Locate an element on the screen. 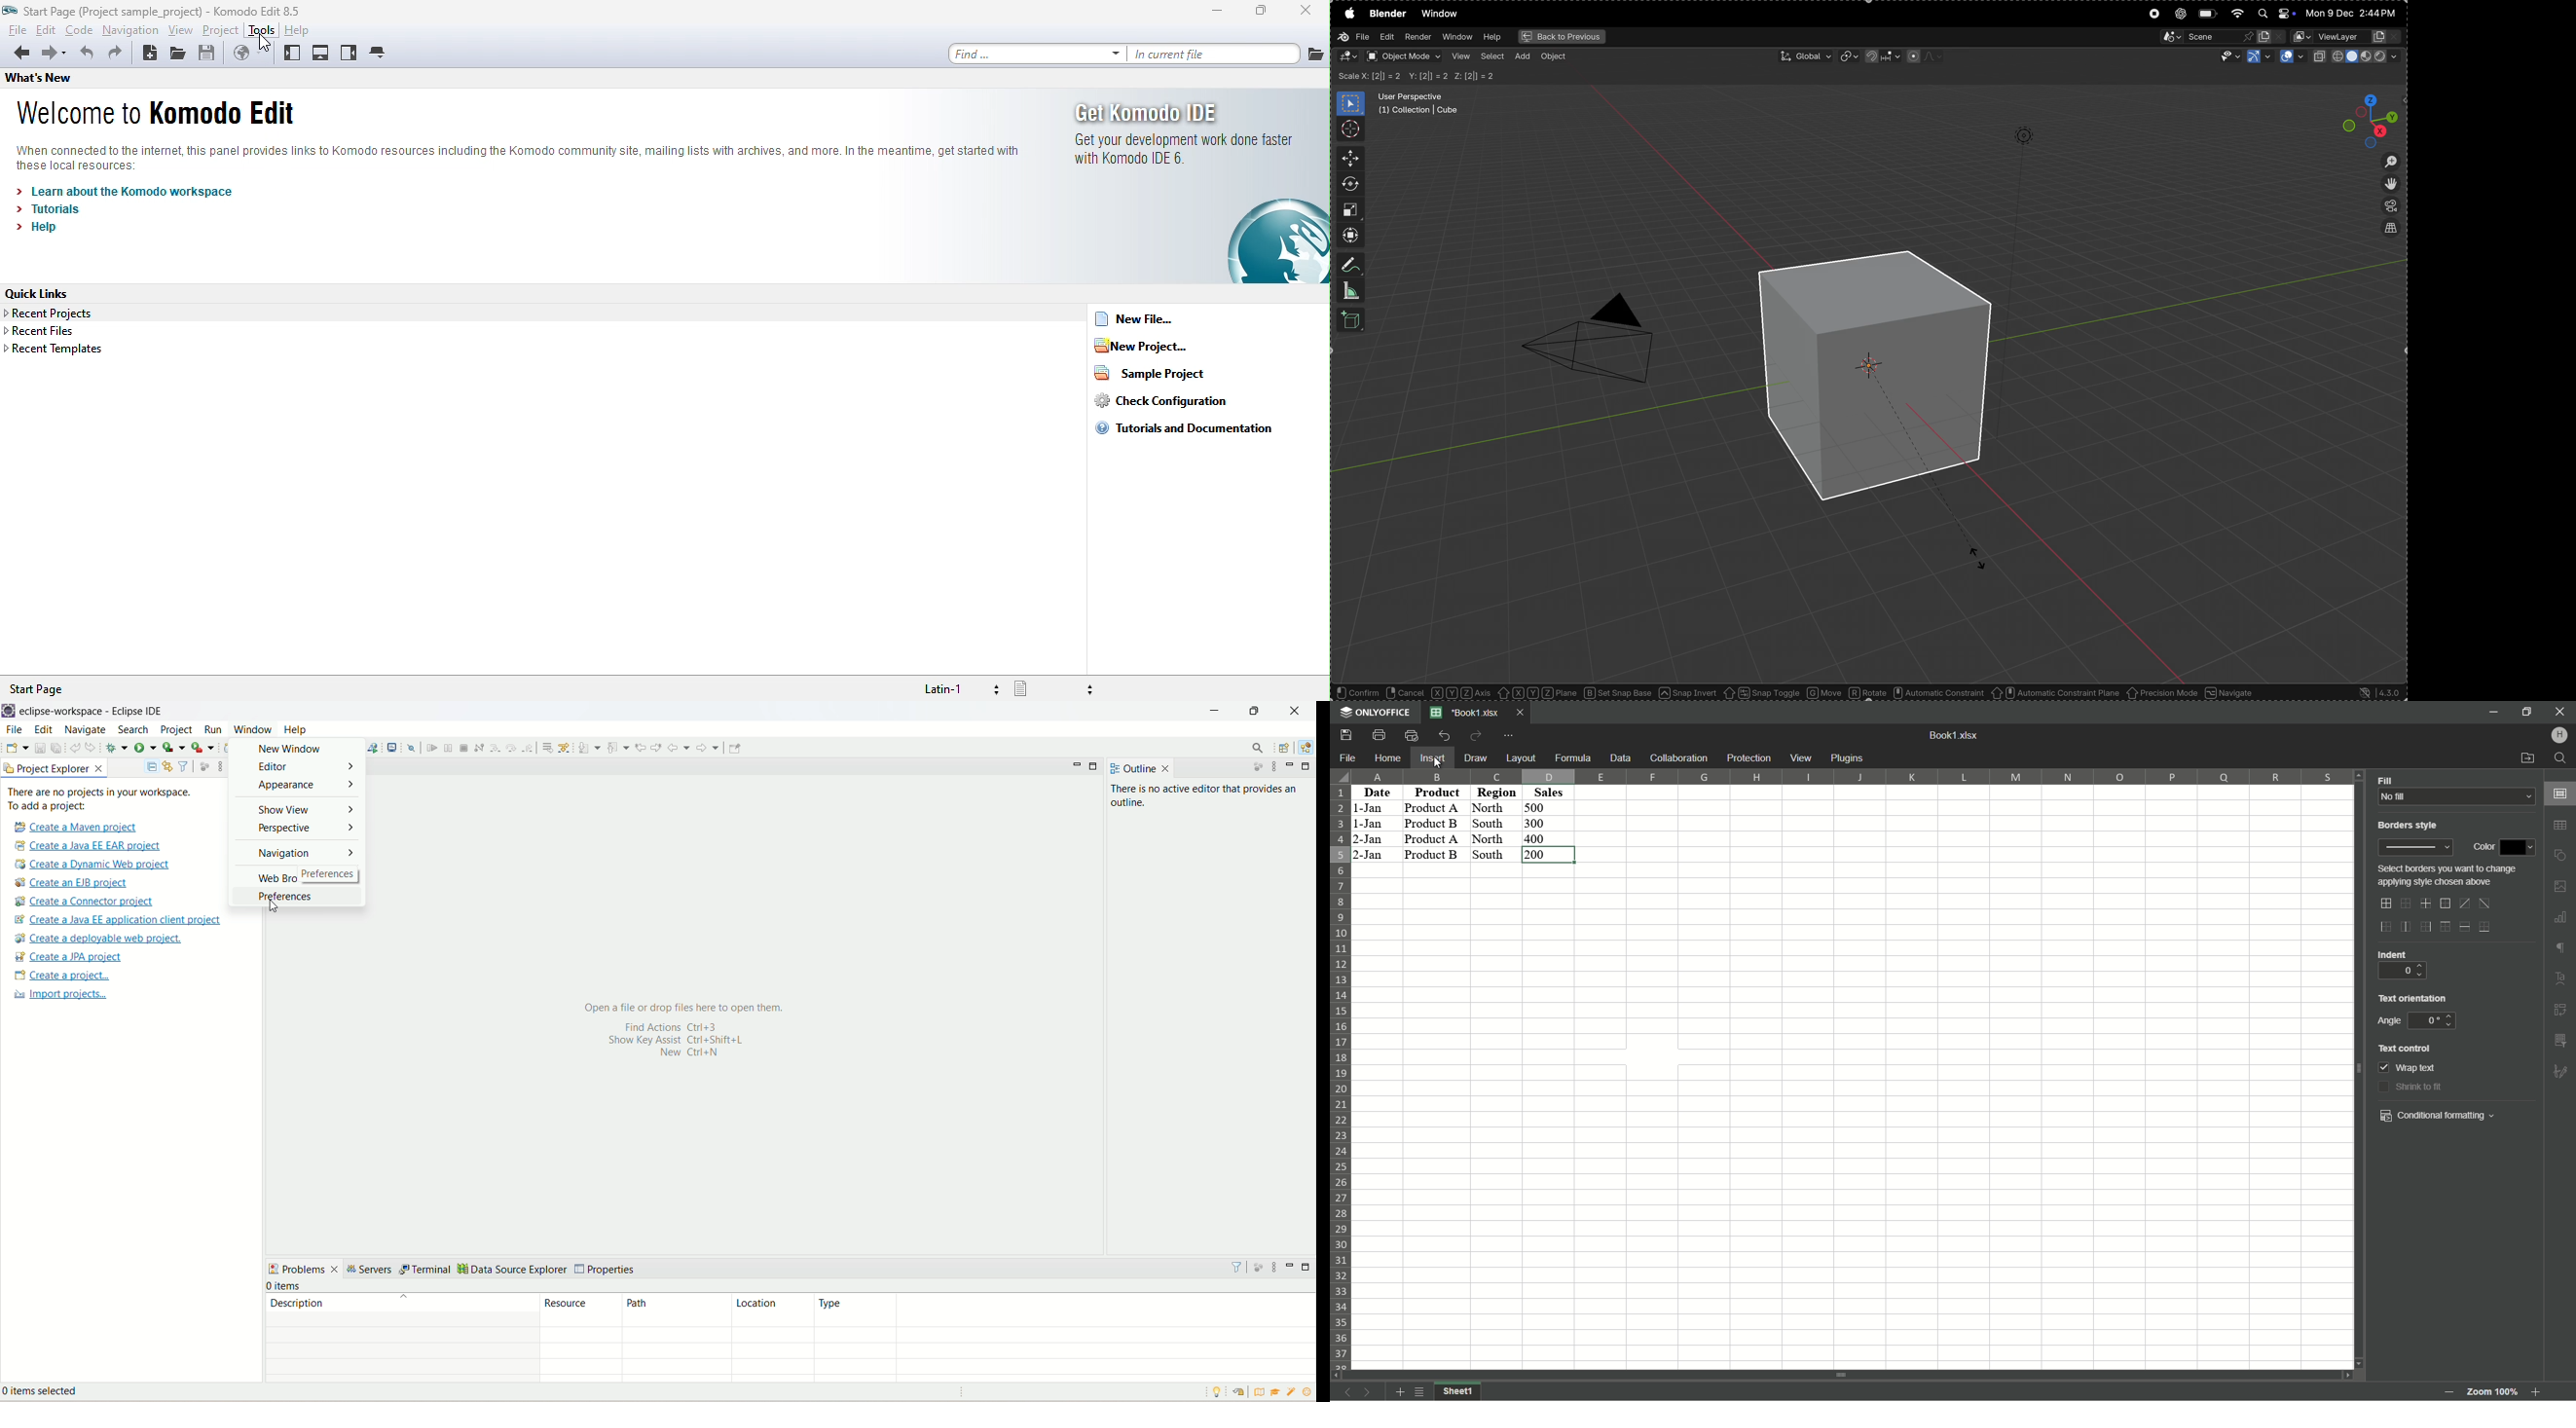 This screenshot has height=1428, width=2576. new project is located at coordinates (1162, 349).